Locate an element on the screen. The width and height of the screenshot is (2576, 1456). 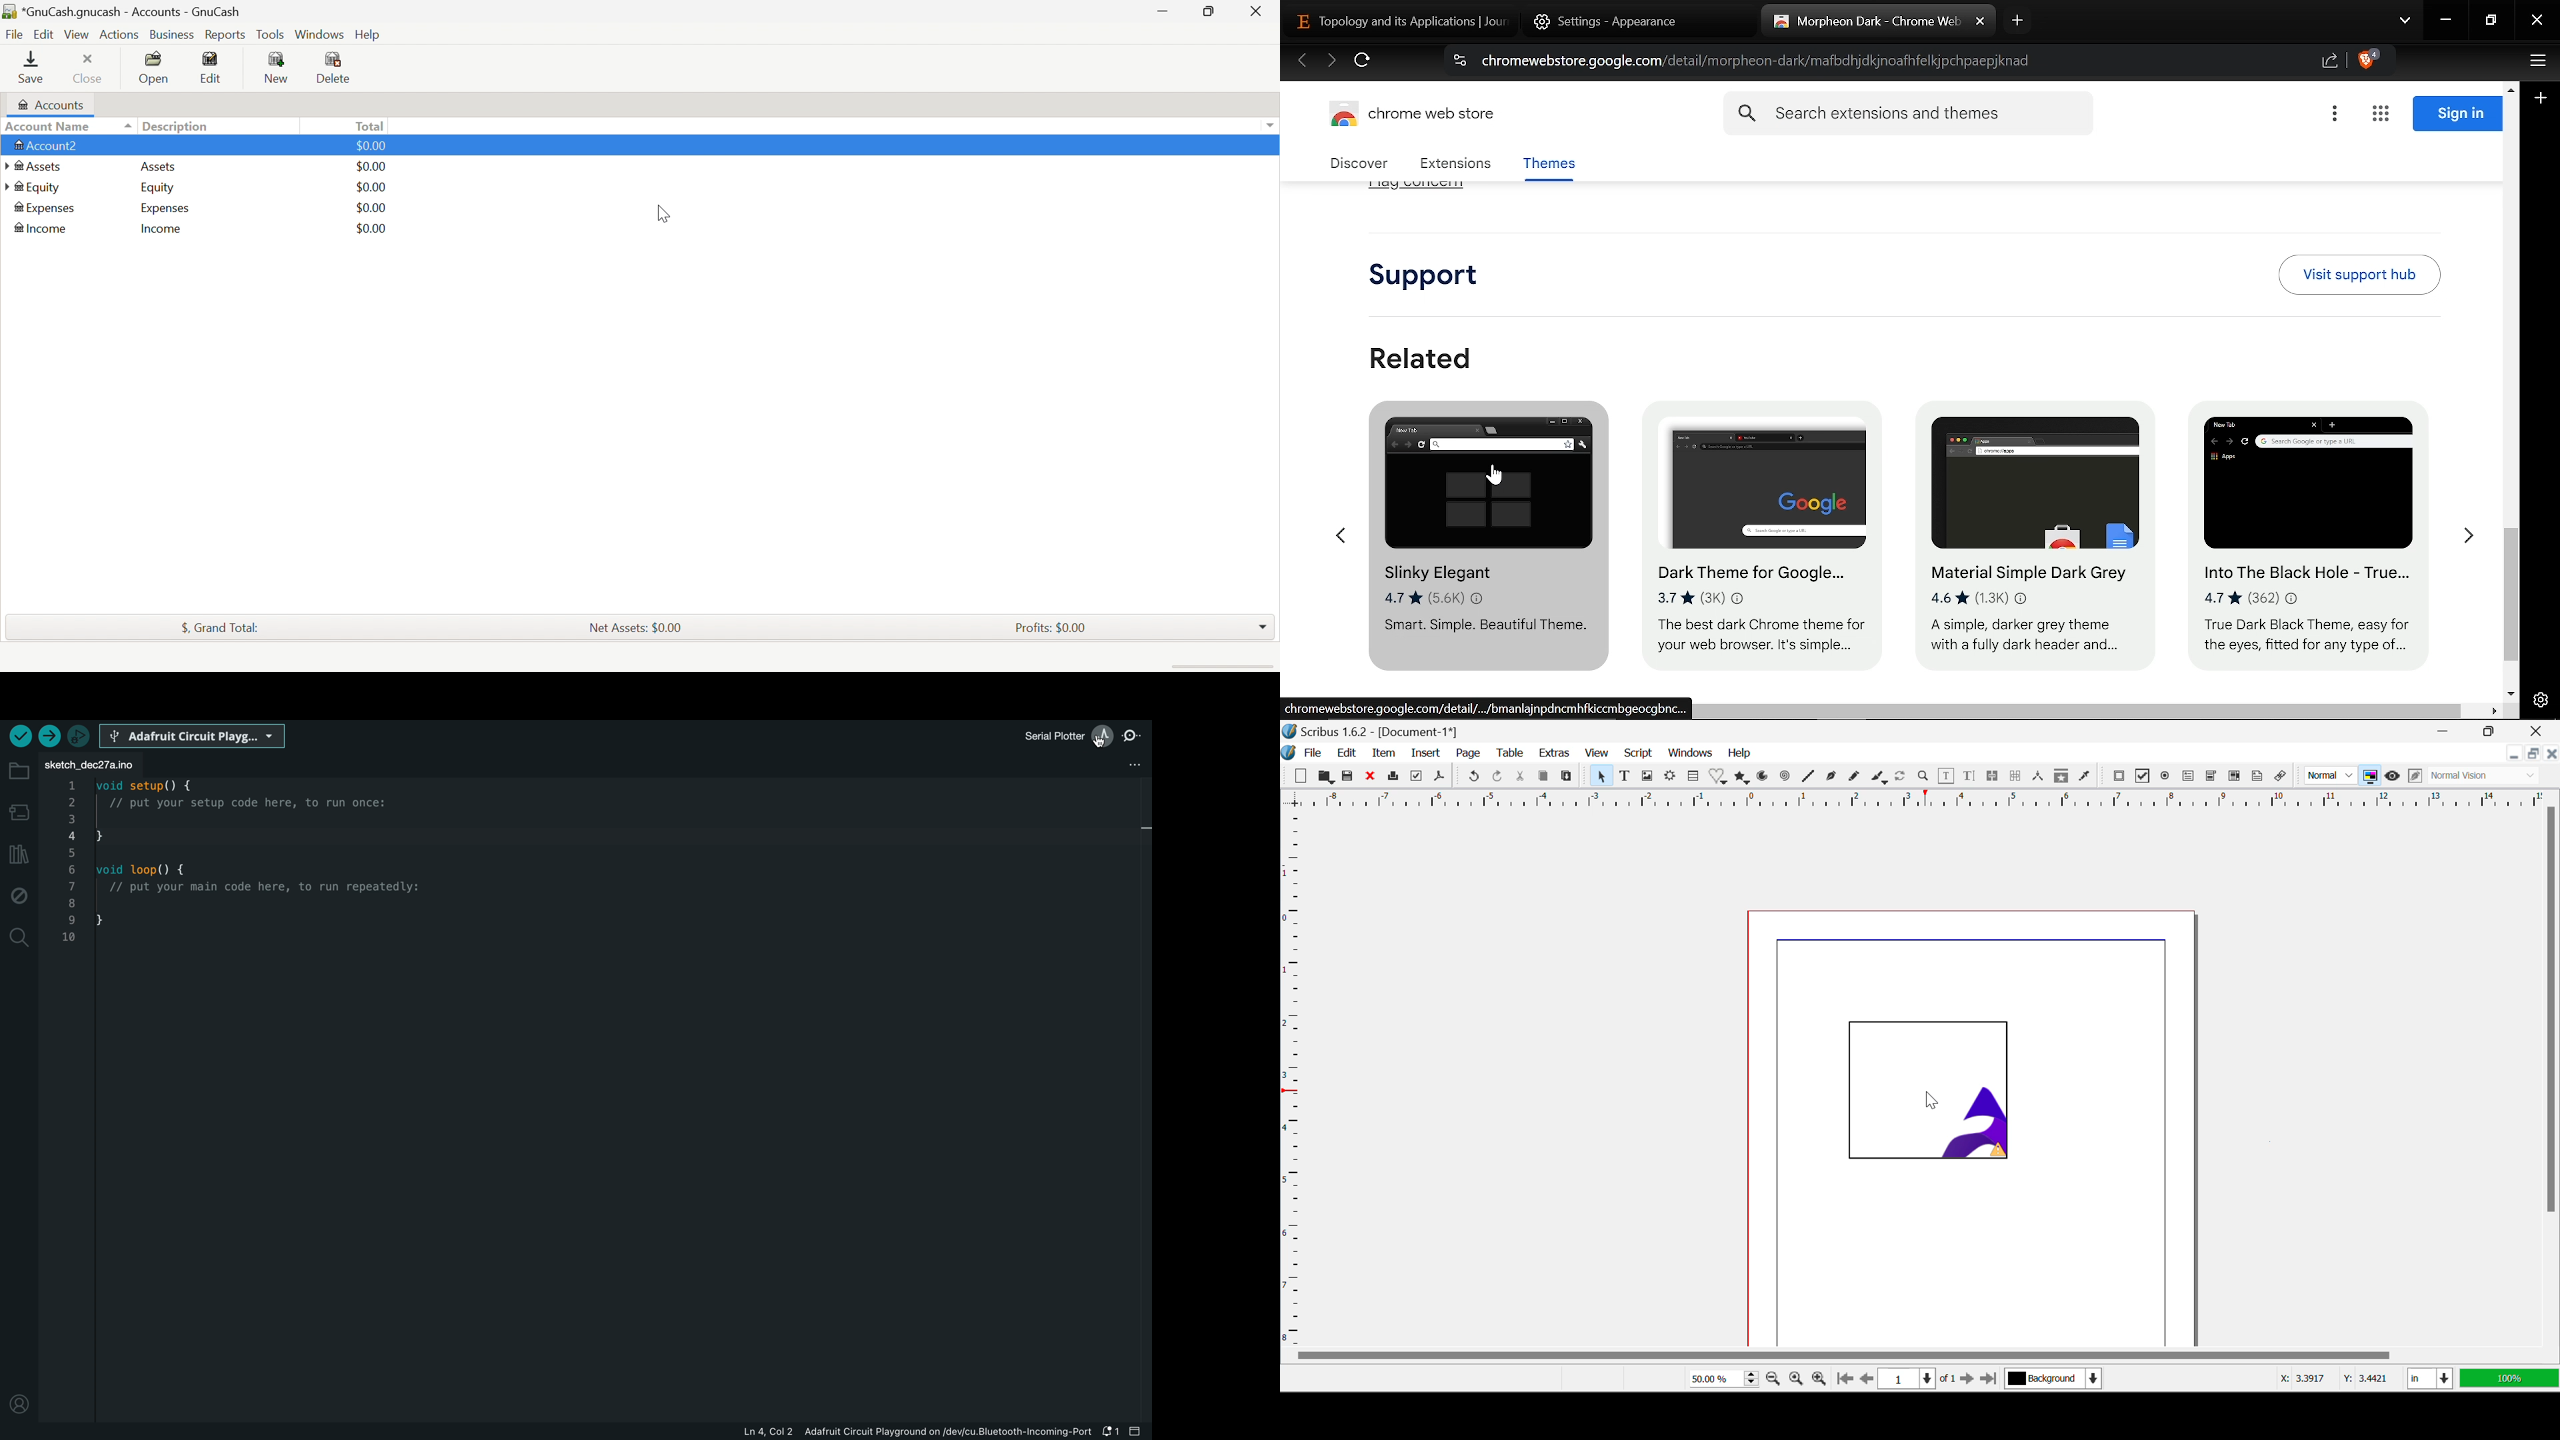
Toggle Color Management is located at coordinates (2369, 775).